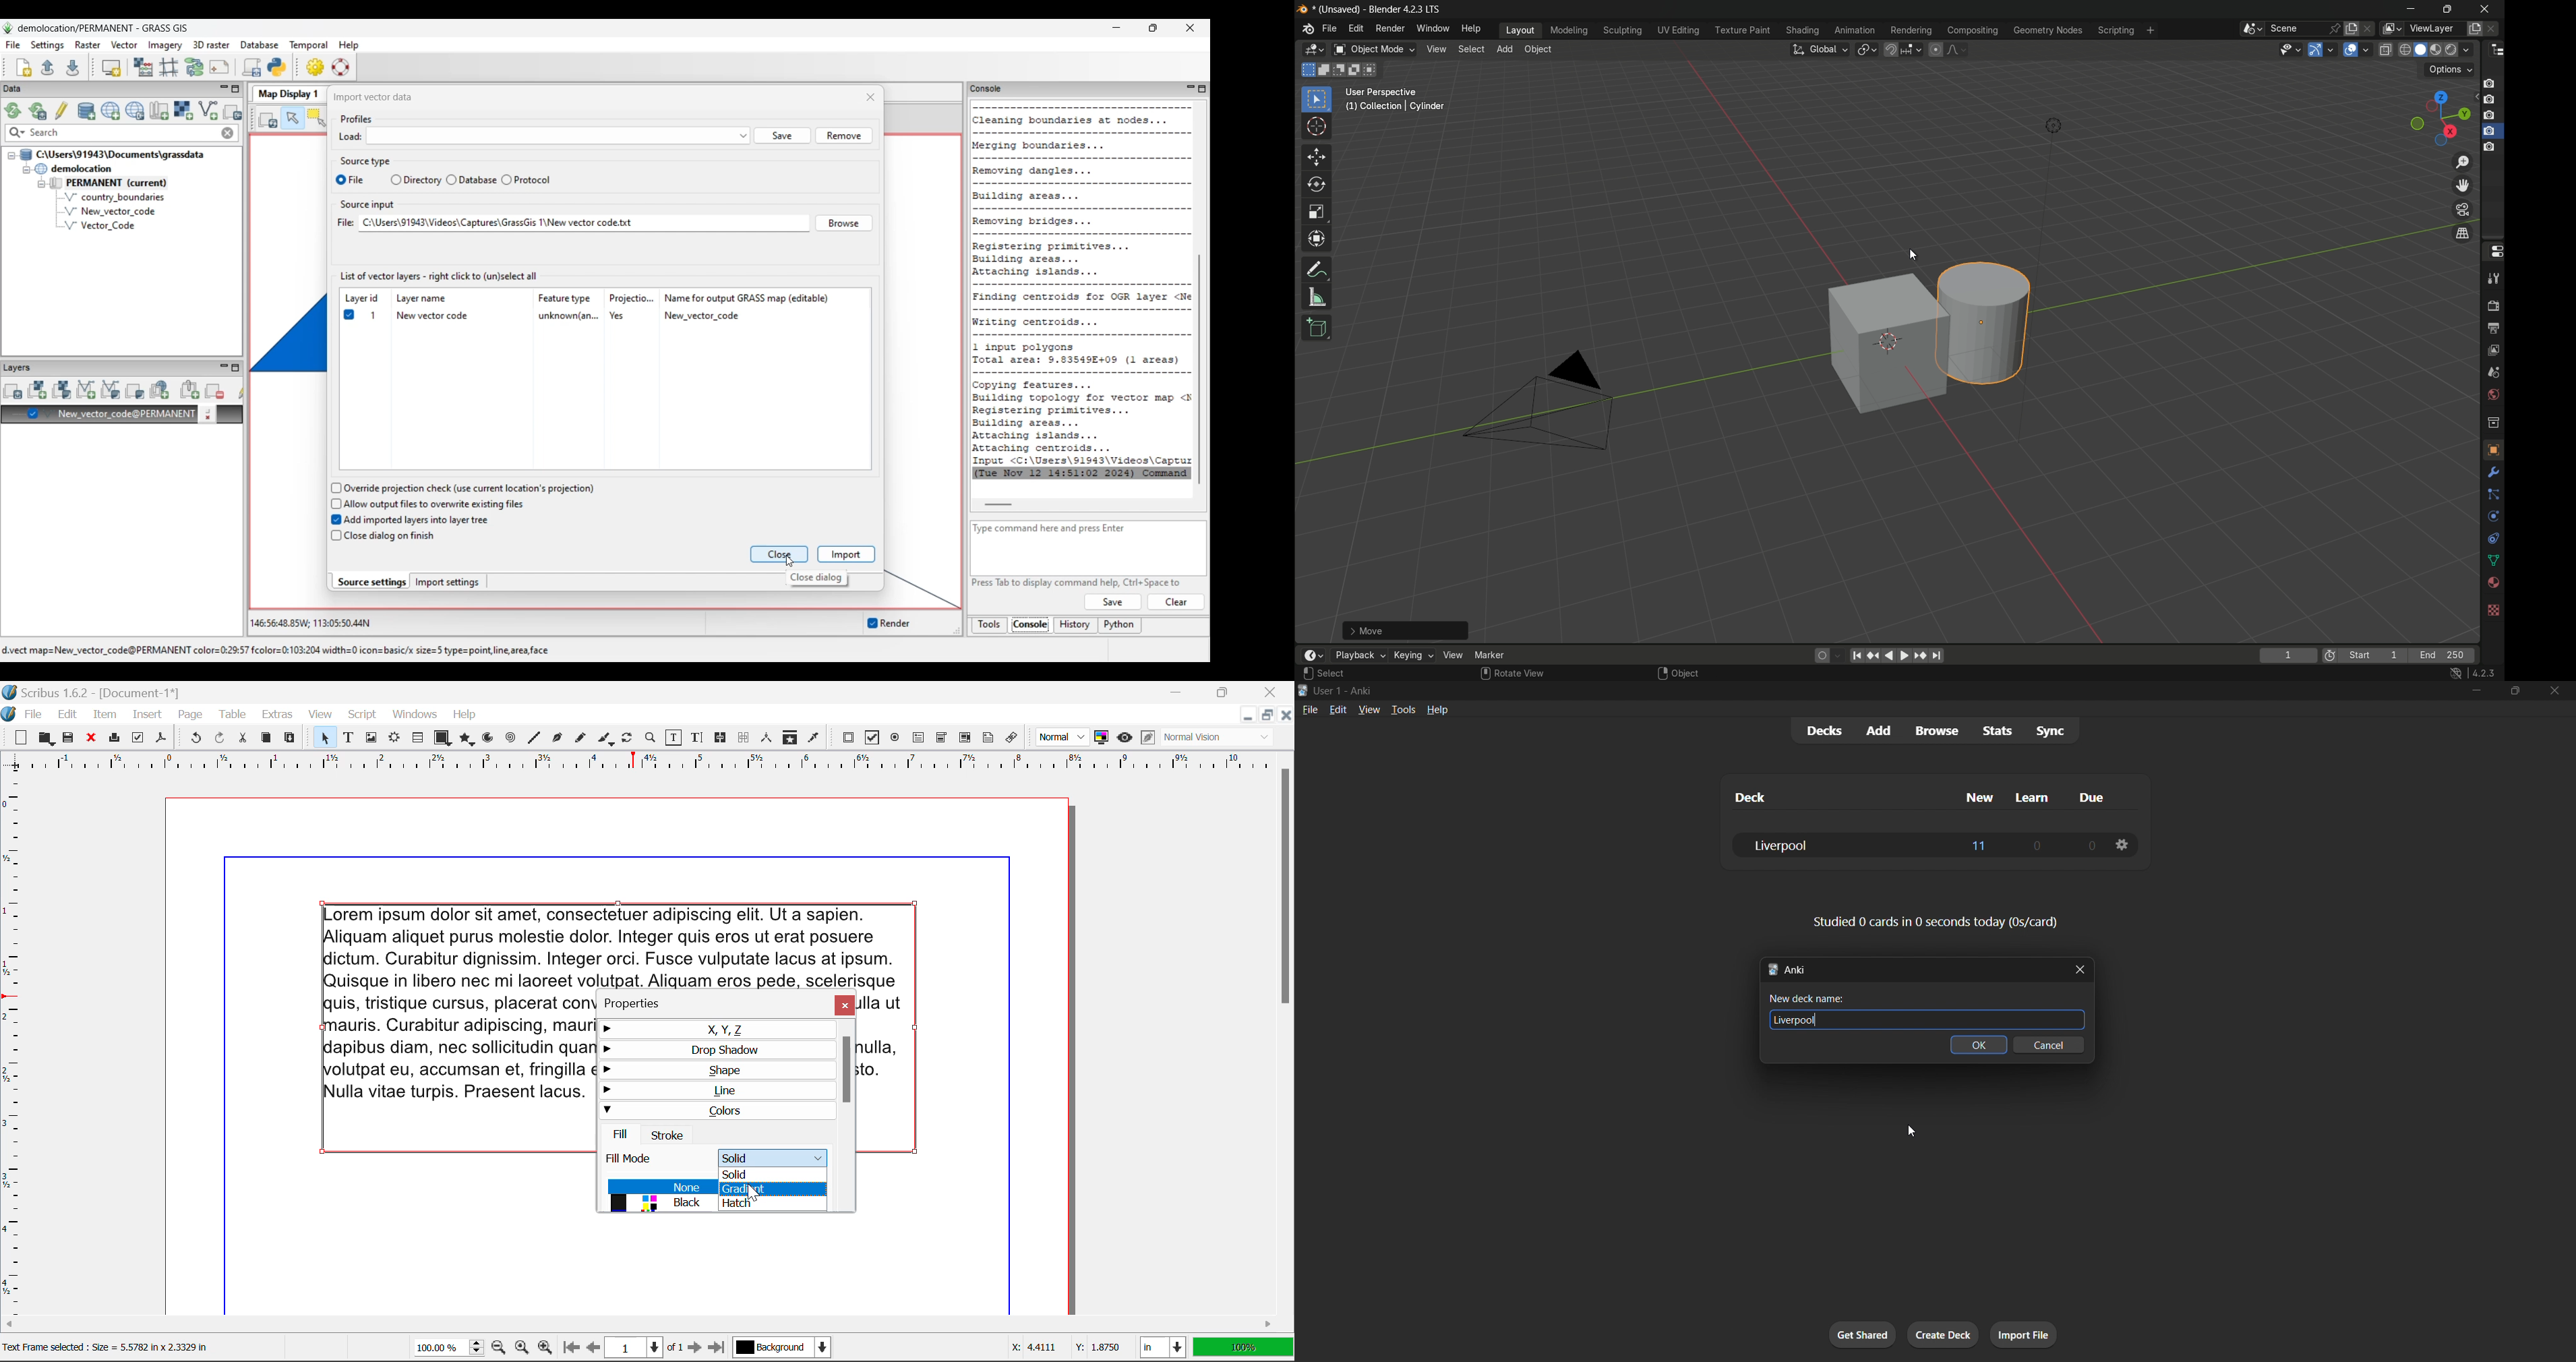 The width and height of the screenshot is (2576, 1372). Describe the element at coordinates (138, 740) in the screenshot. I see `Preflight Verifier` at that location.